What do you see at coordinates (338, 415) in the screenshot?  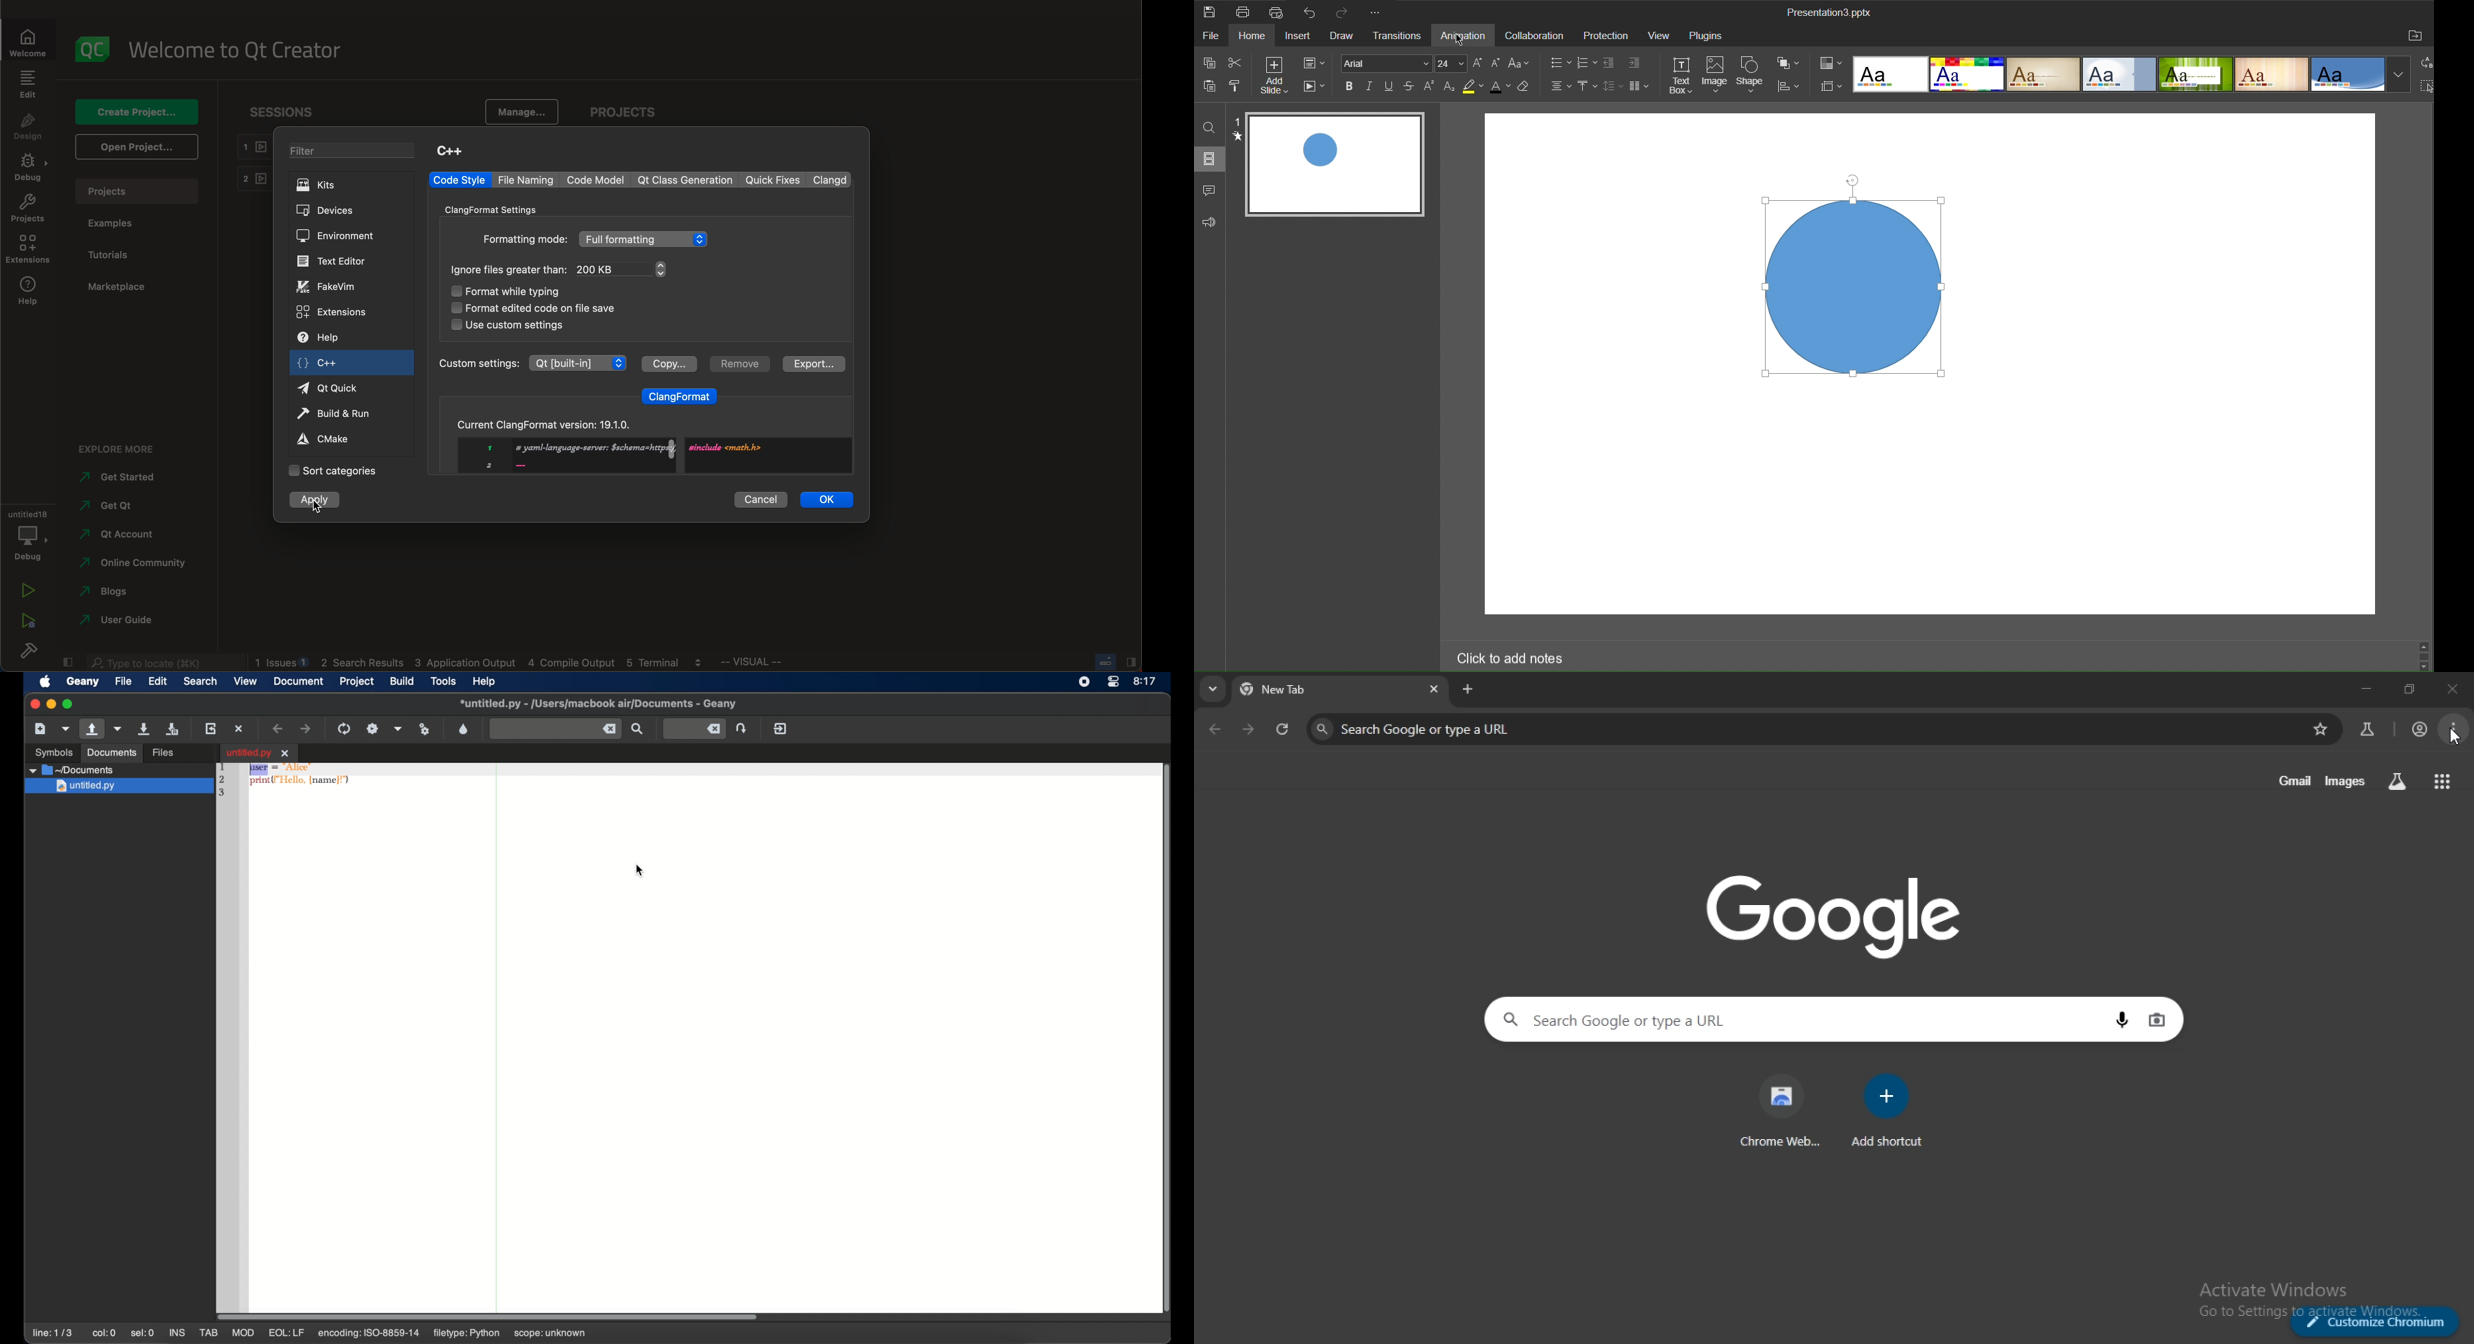 I see `build and run` at bounding box center [338, 415].